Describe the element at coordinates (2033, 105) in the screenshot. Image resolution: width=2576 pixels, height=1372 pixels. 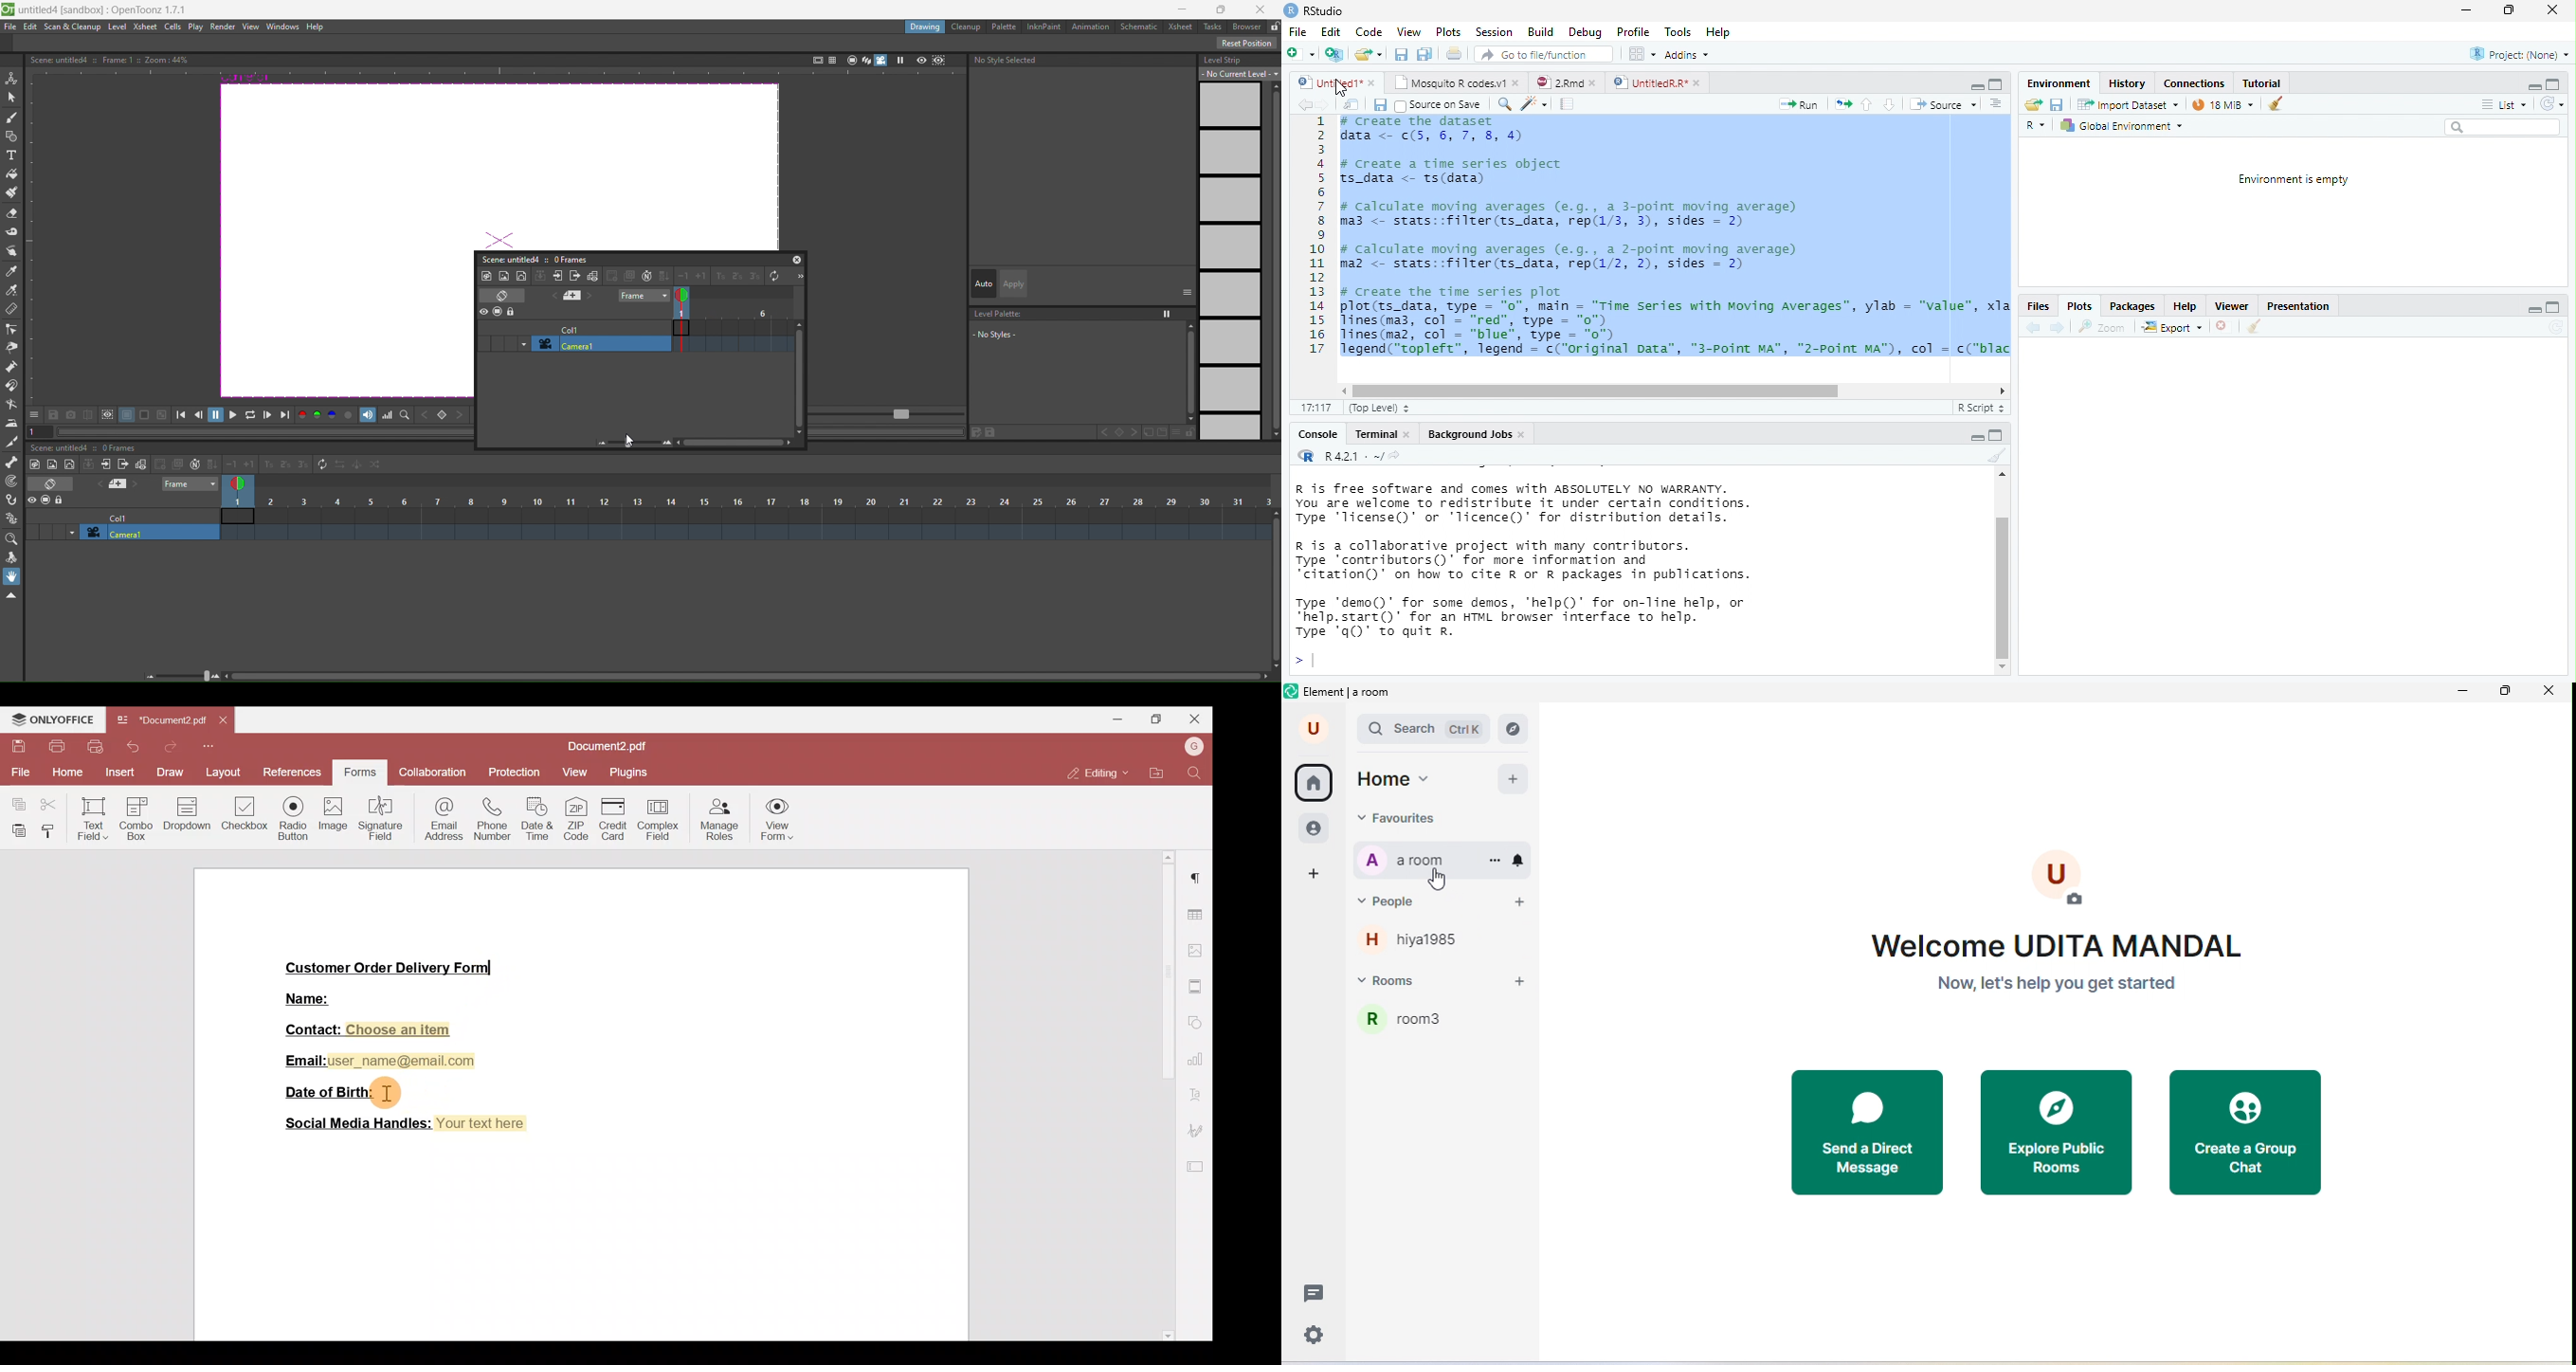
I see `Load workspace` at that location.